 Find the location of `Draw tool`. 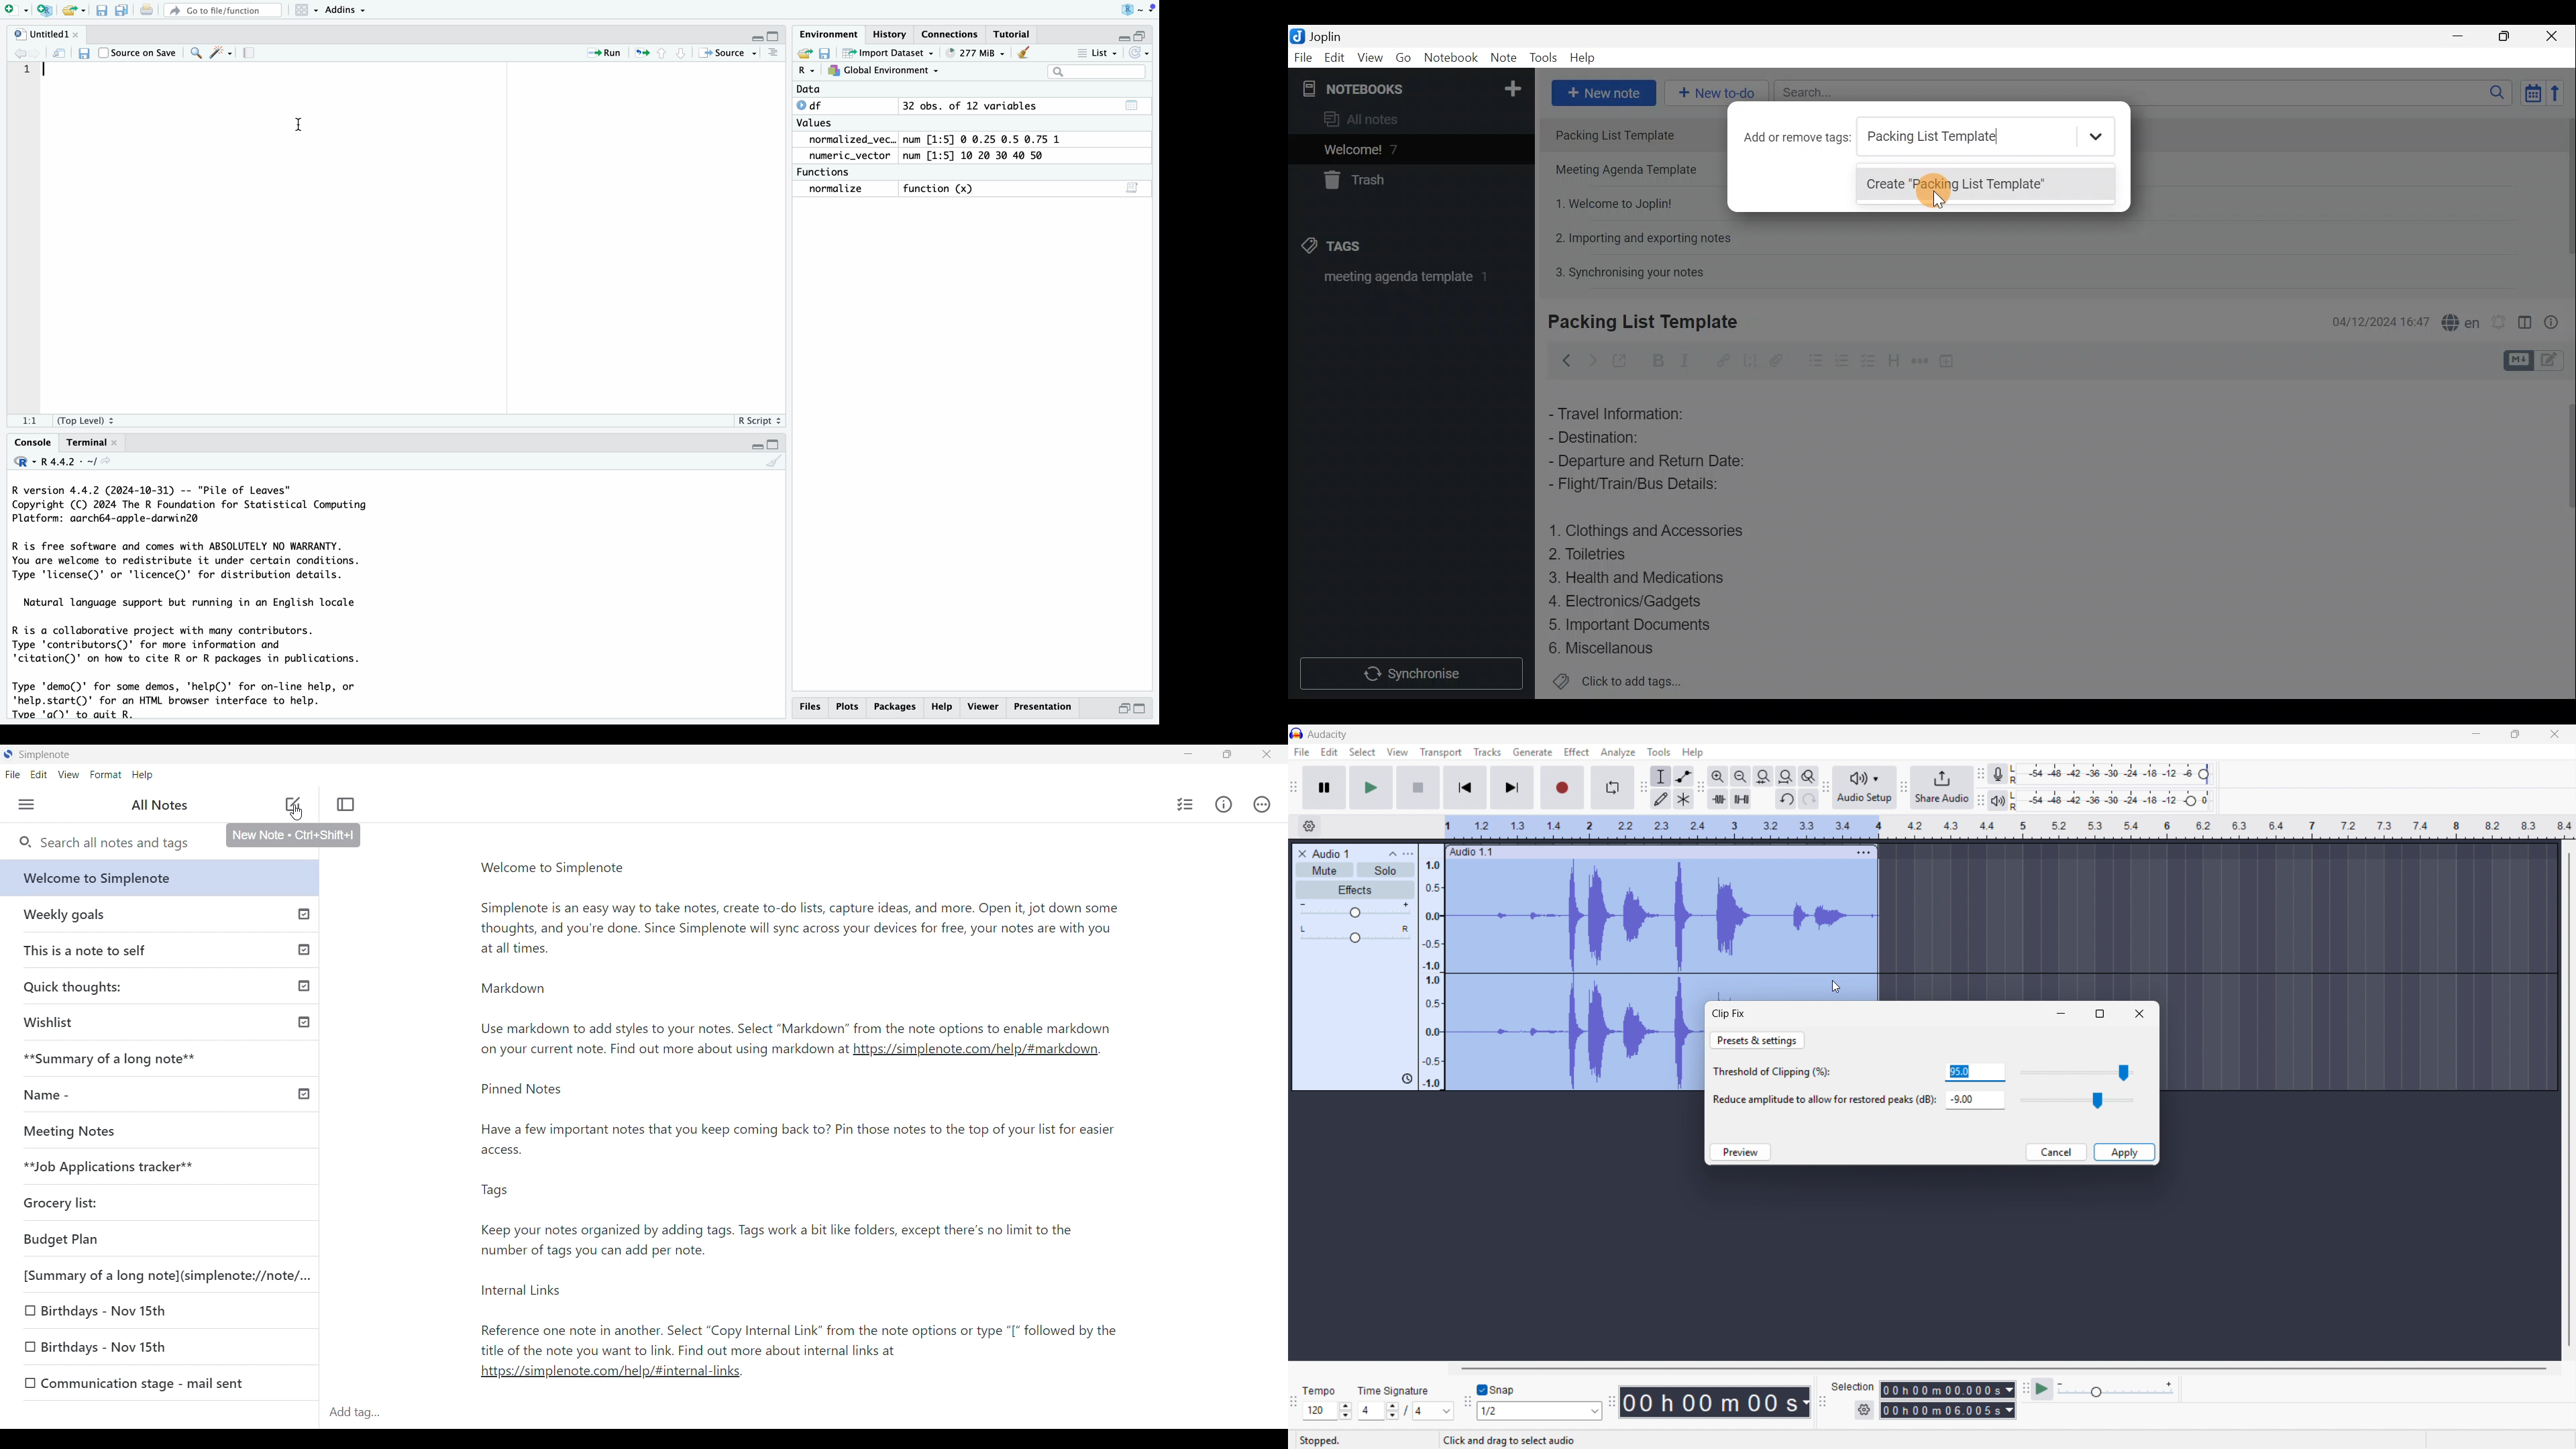

Draw tool is located at coordinates (1661, 798).